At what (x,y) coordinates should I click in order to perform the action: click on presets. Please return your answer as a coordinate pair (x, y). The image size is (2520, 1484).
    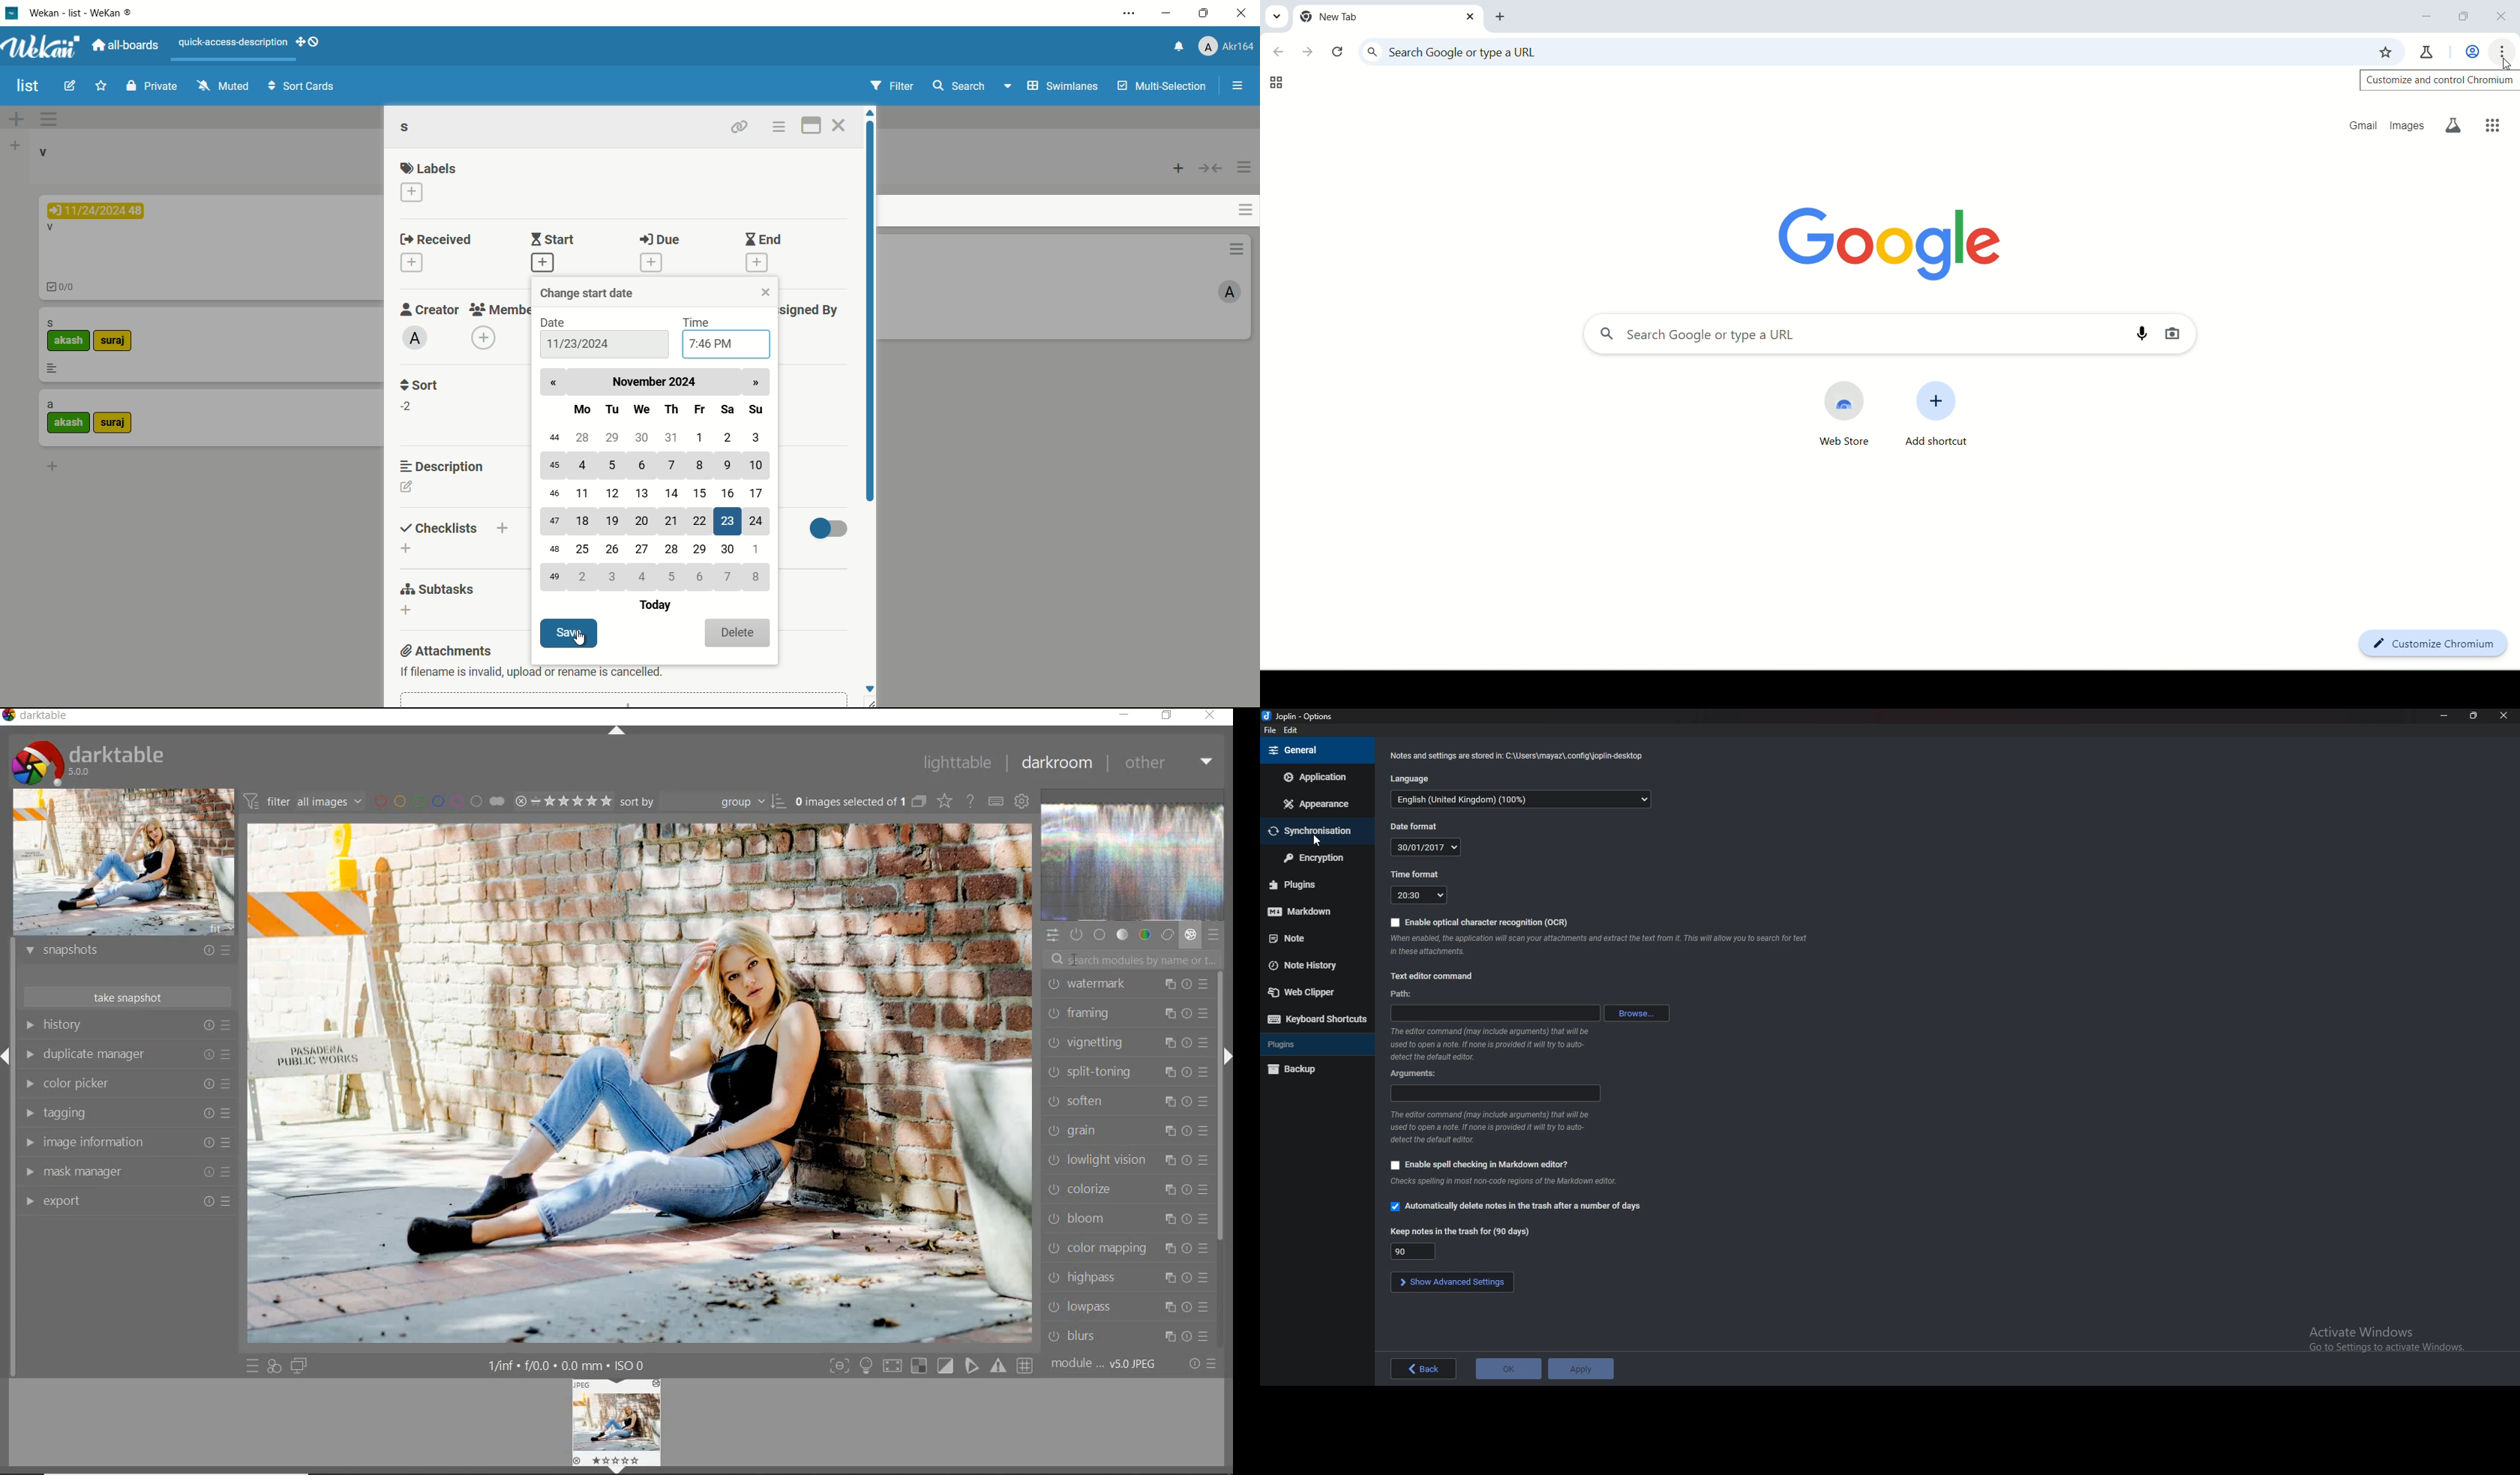
    Looking at the image, I should click on (1215, 936).